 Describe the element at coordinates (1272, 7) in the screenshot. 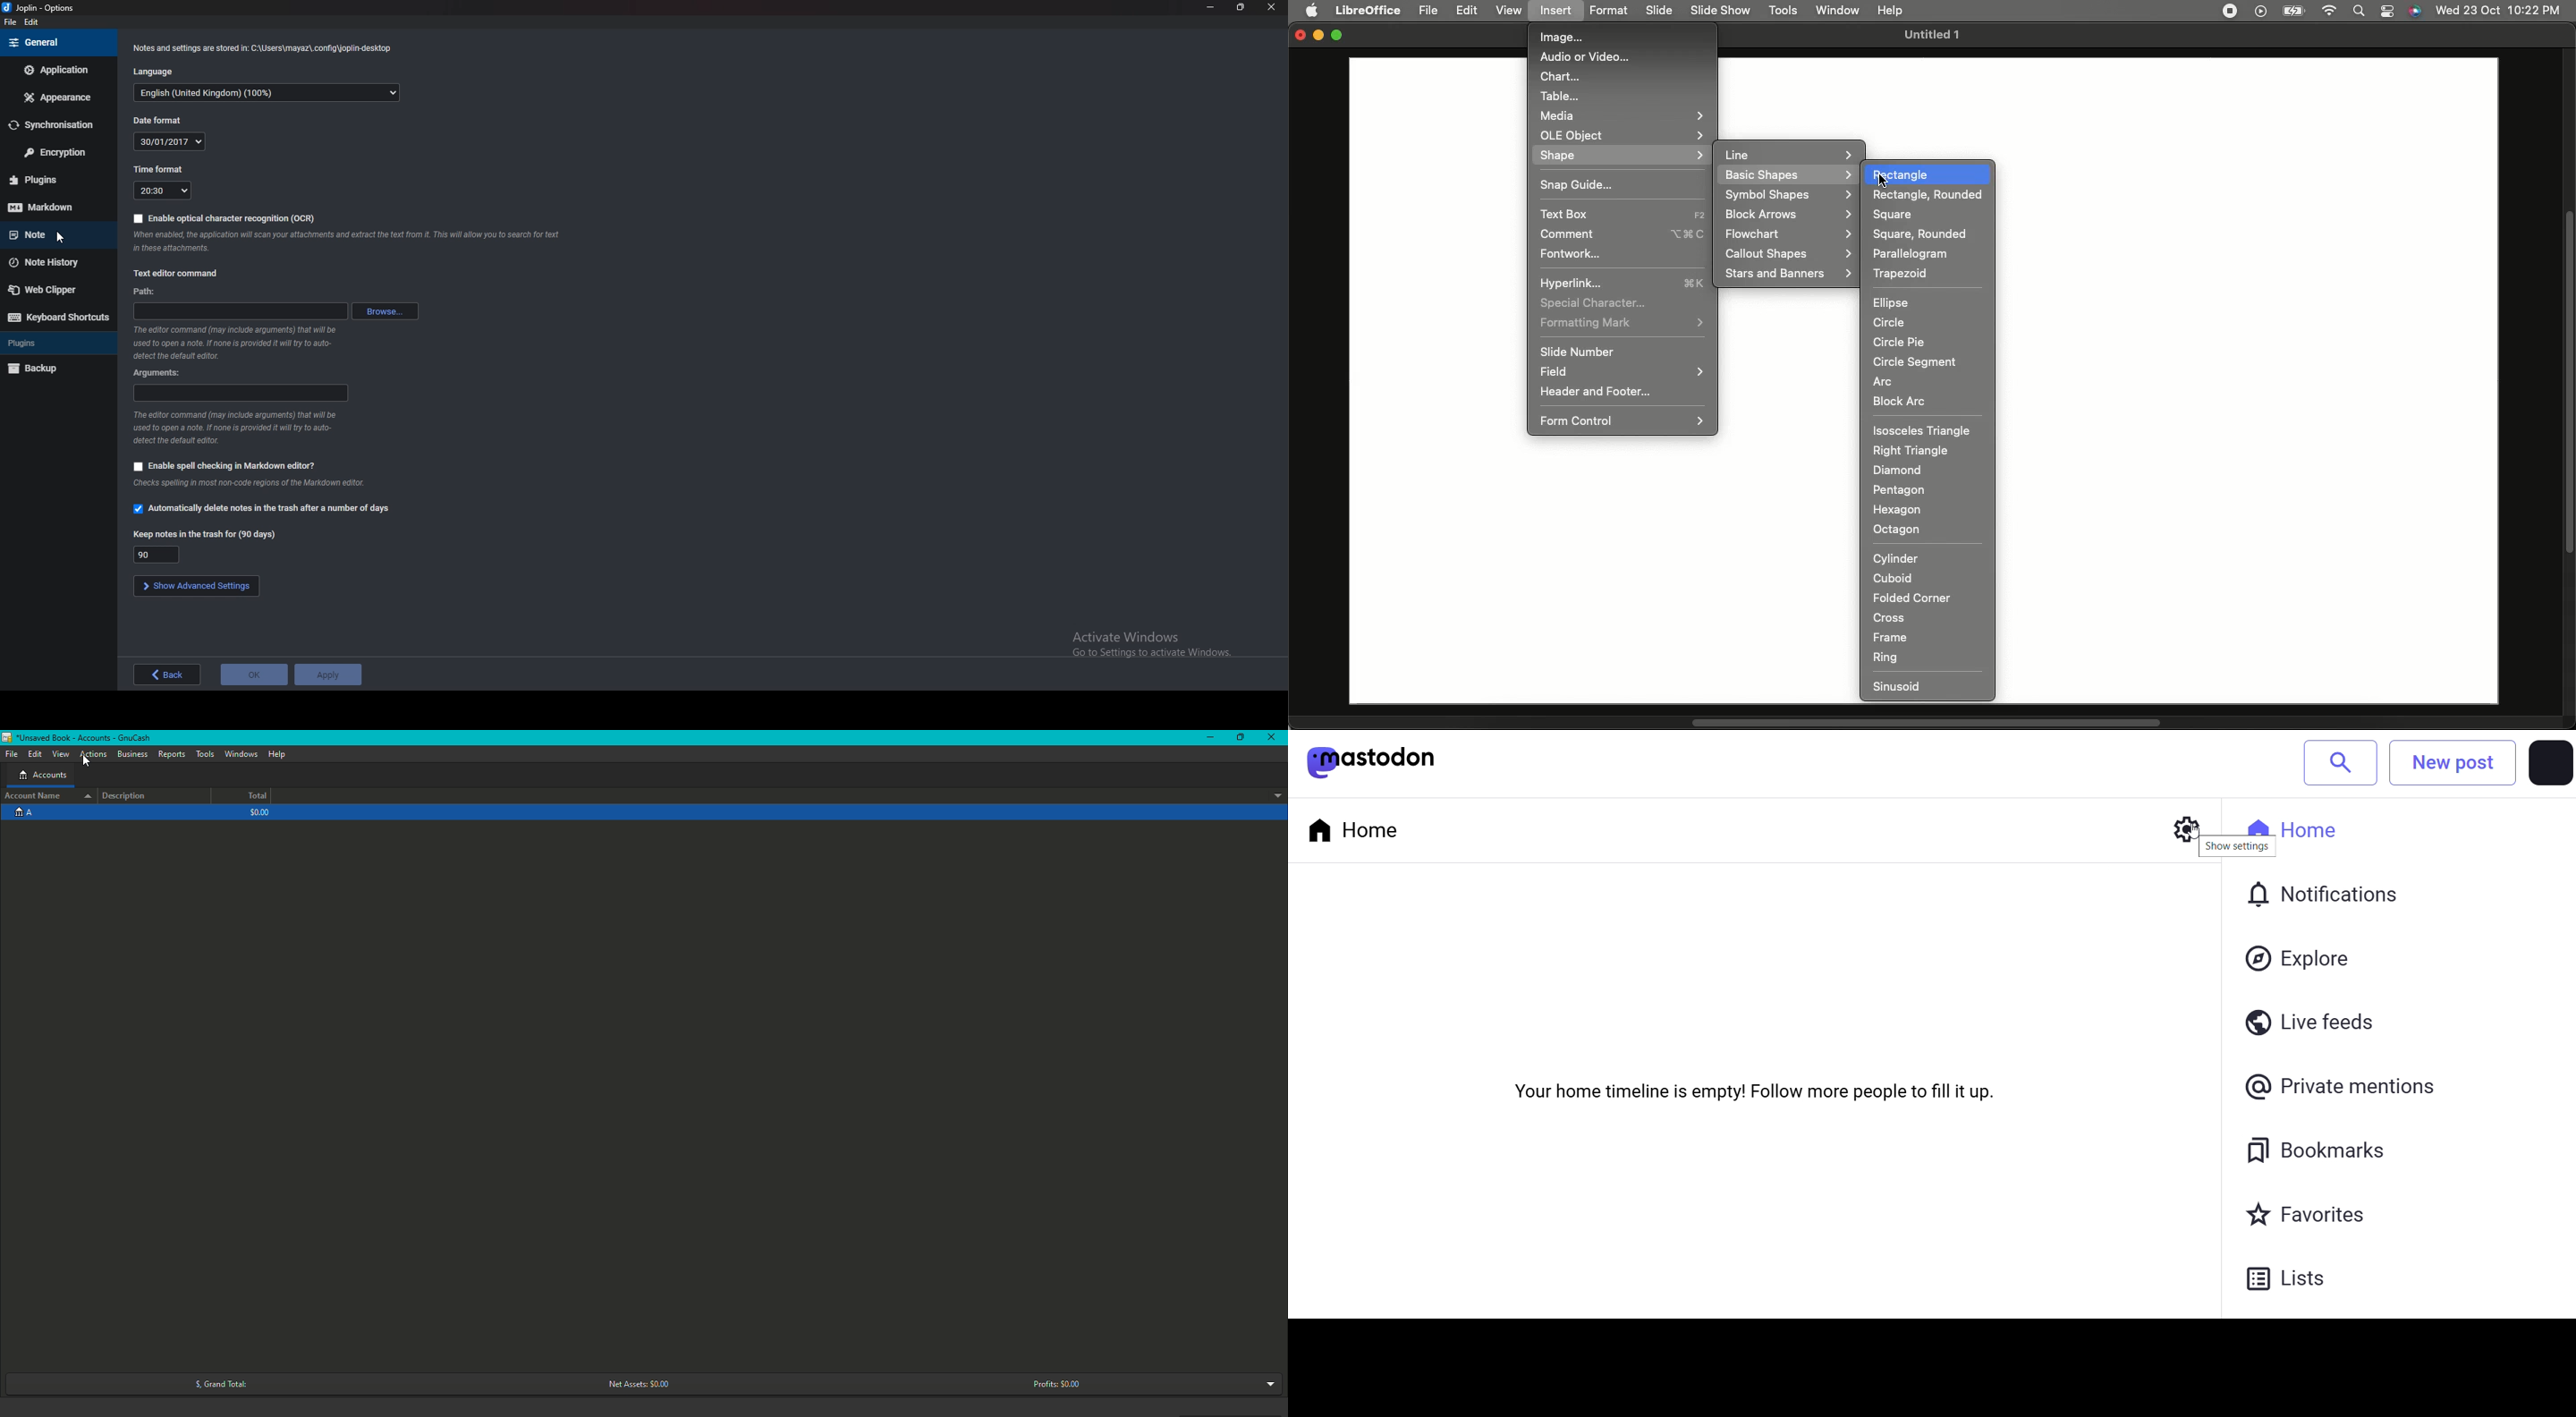

I see `close` at that location.